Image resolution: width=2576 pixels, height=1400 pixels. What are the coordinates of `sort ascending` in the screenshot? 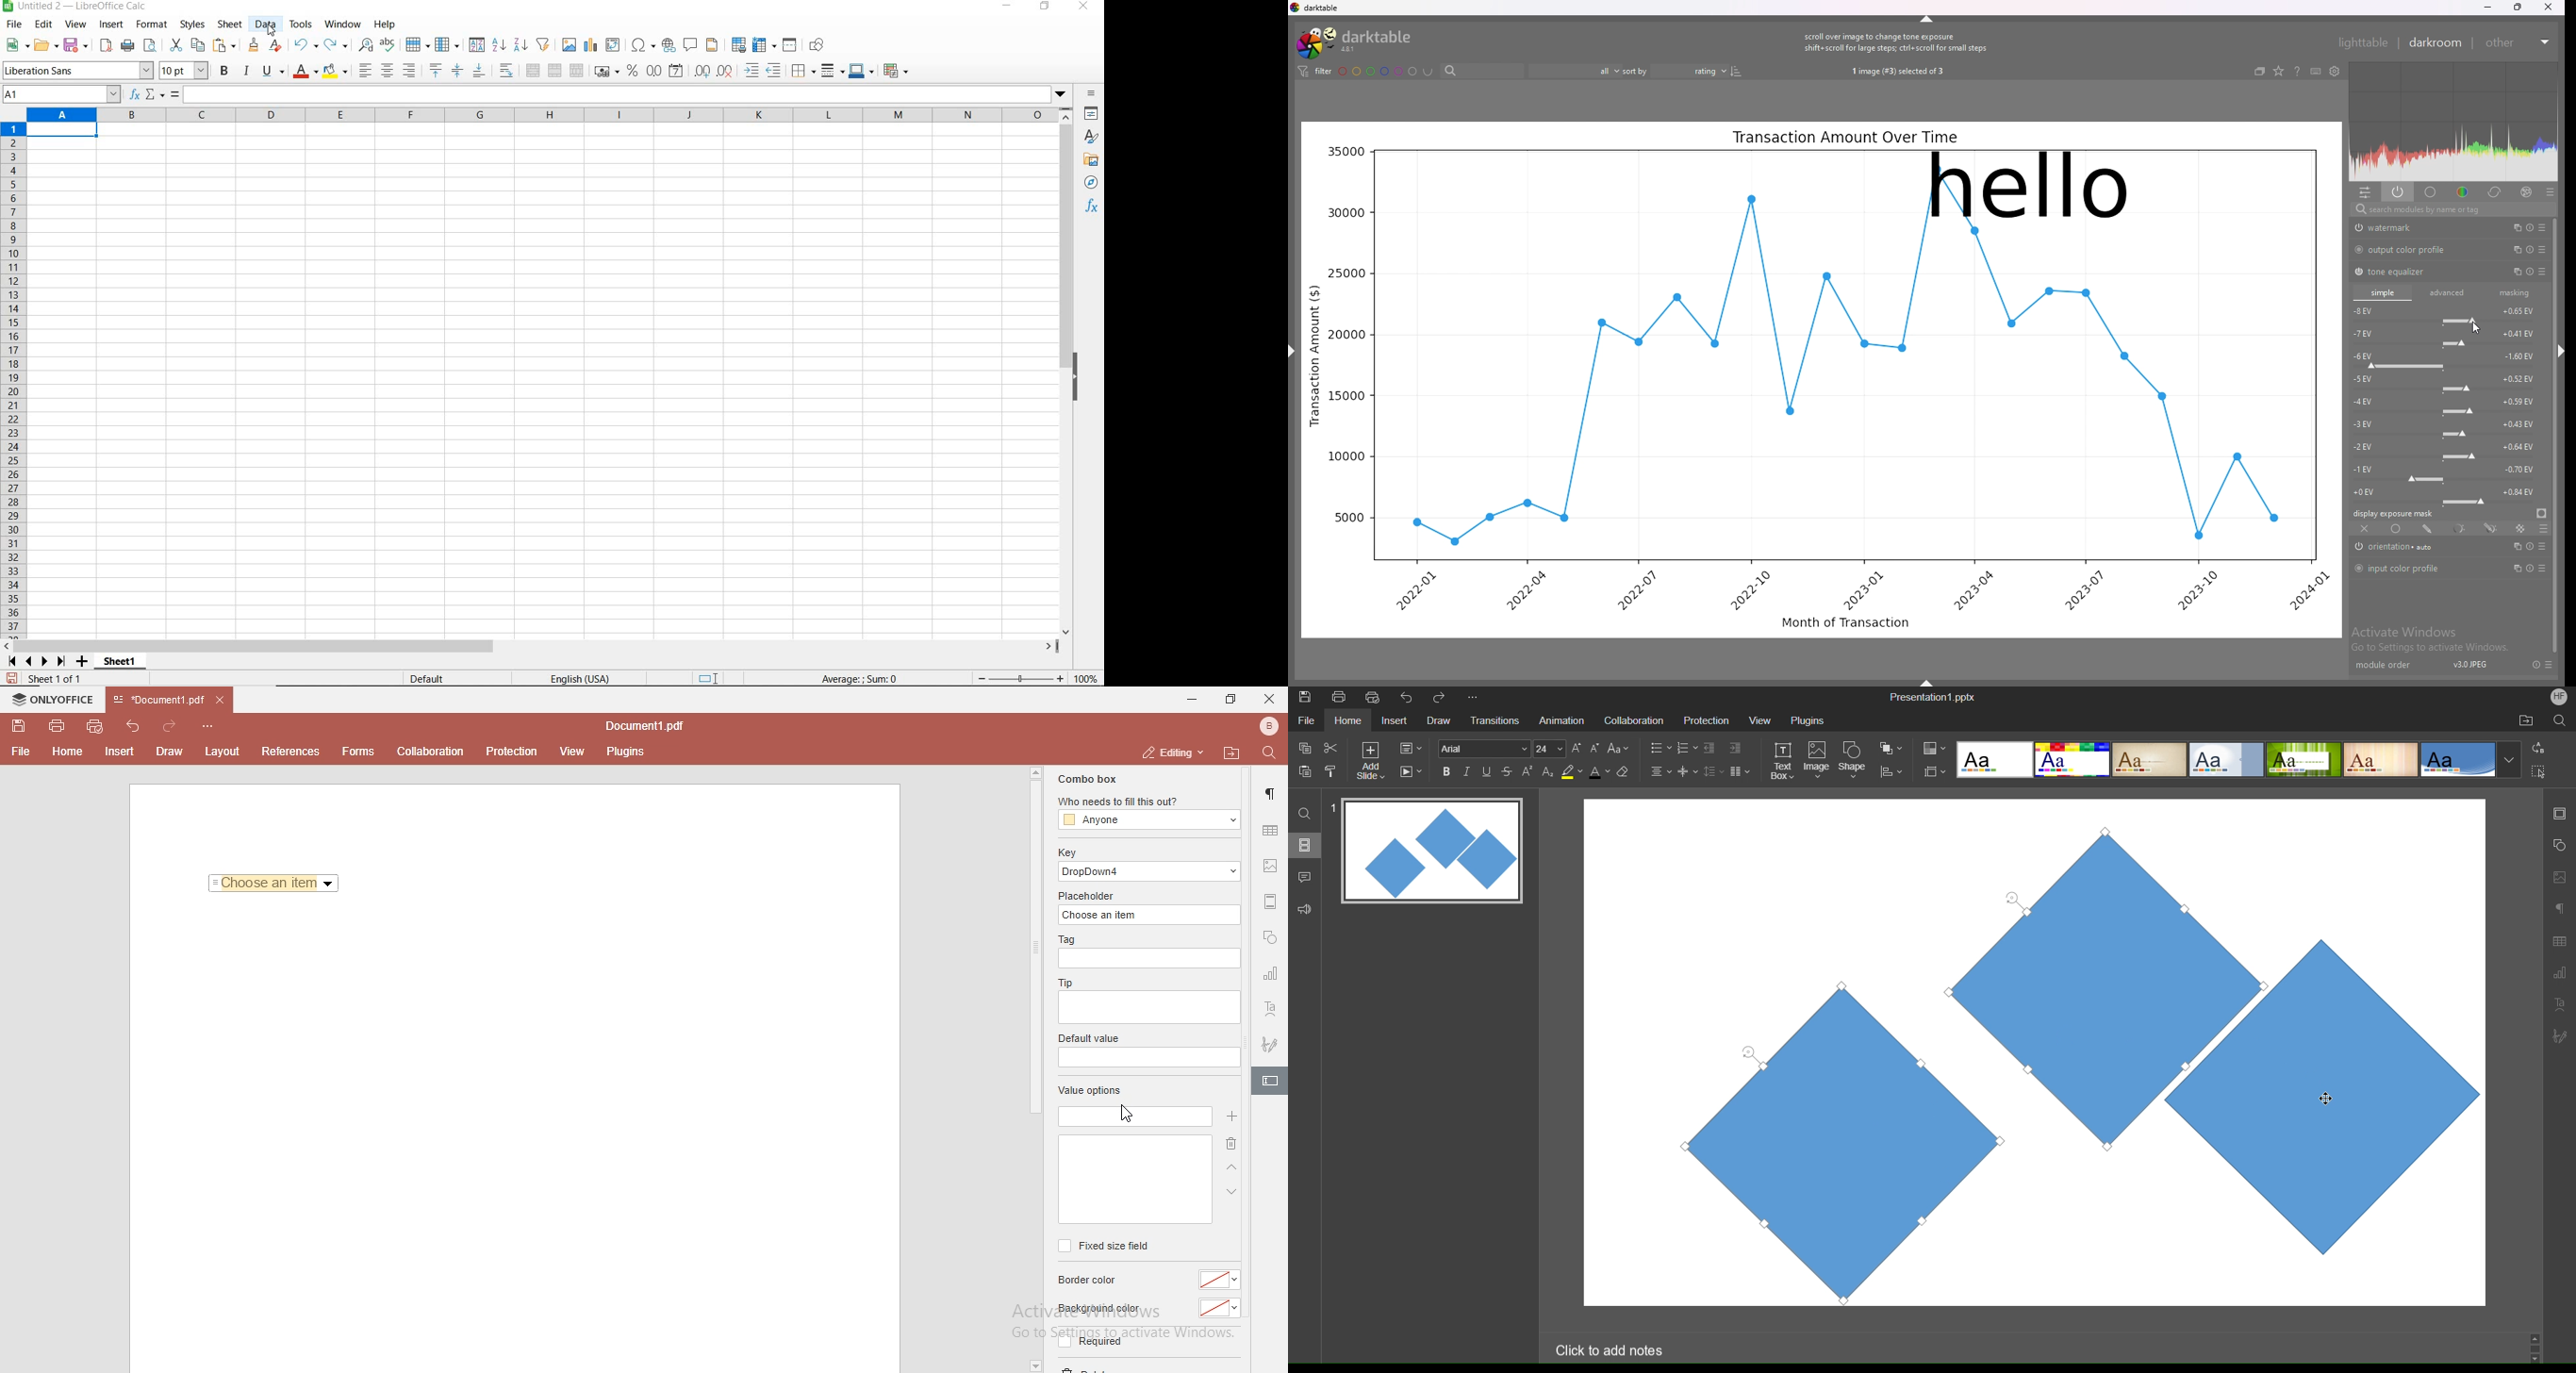 It's located at (499, 46).